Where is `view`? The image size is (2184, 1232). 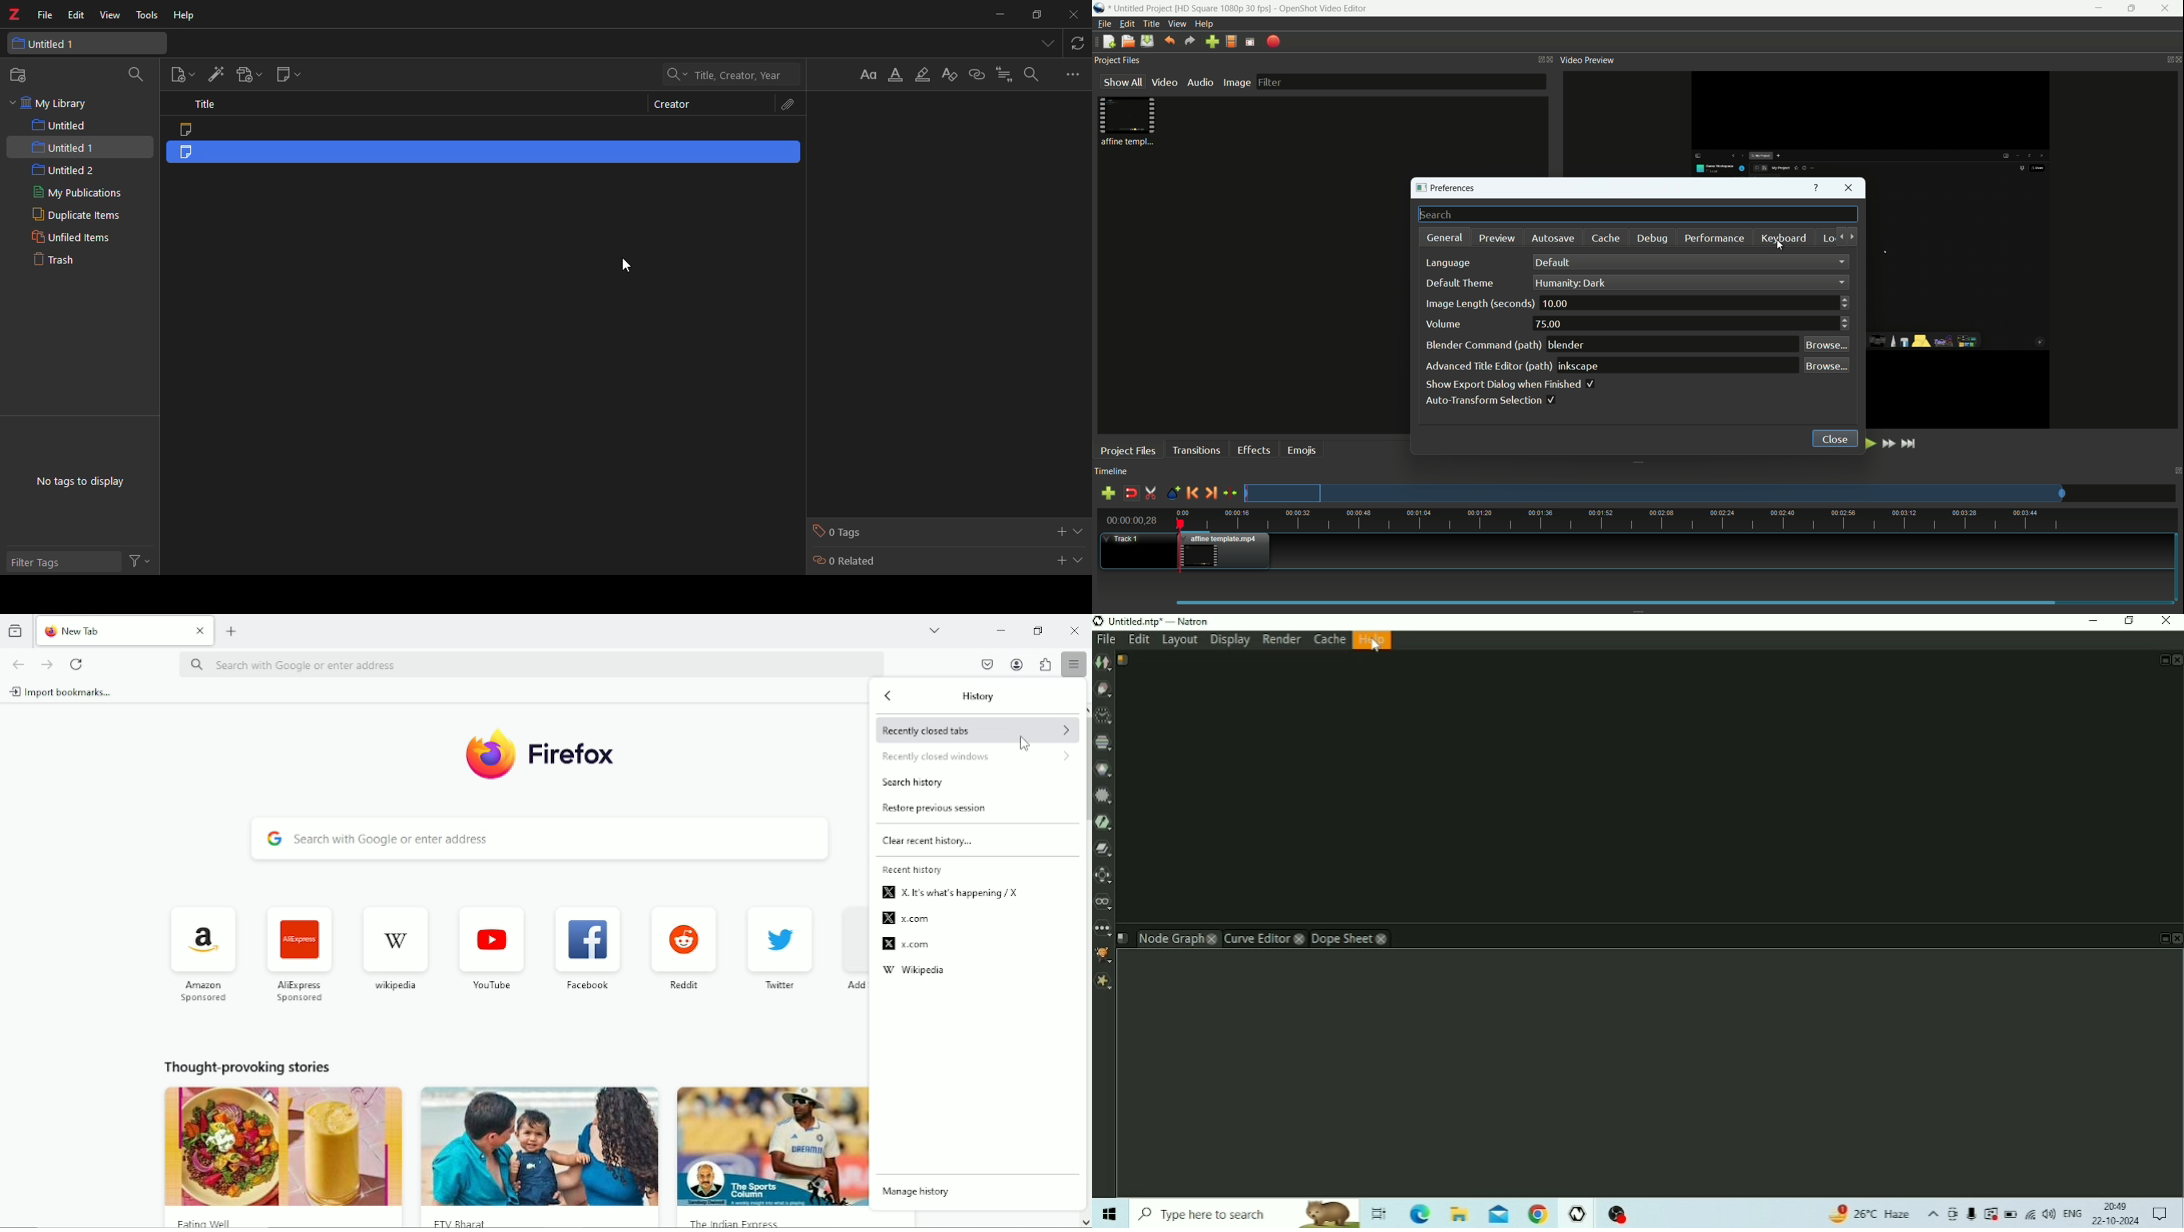
view is located at coordinates (108, 16).